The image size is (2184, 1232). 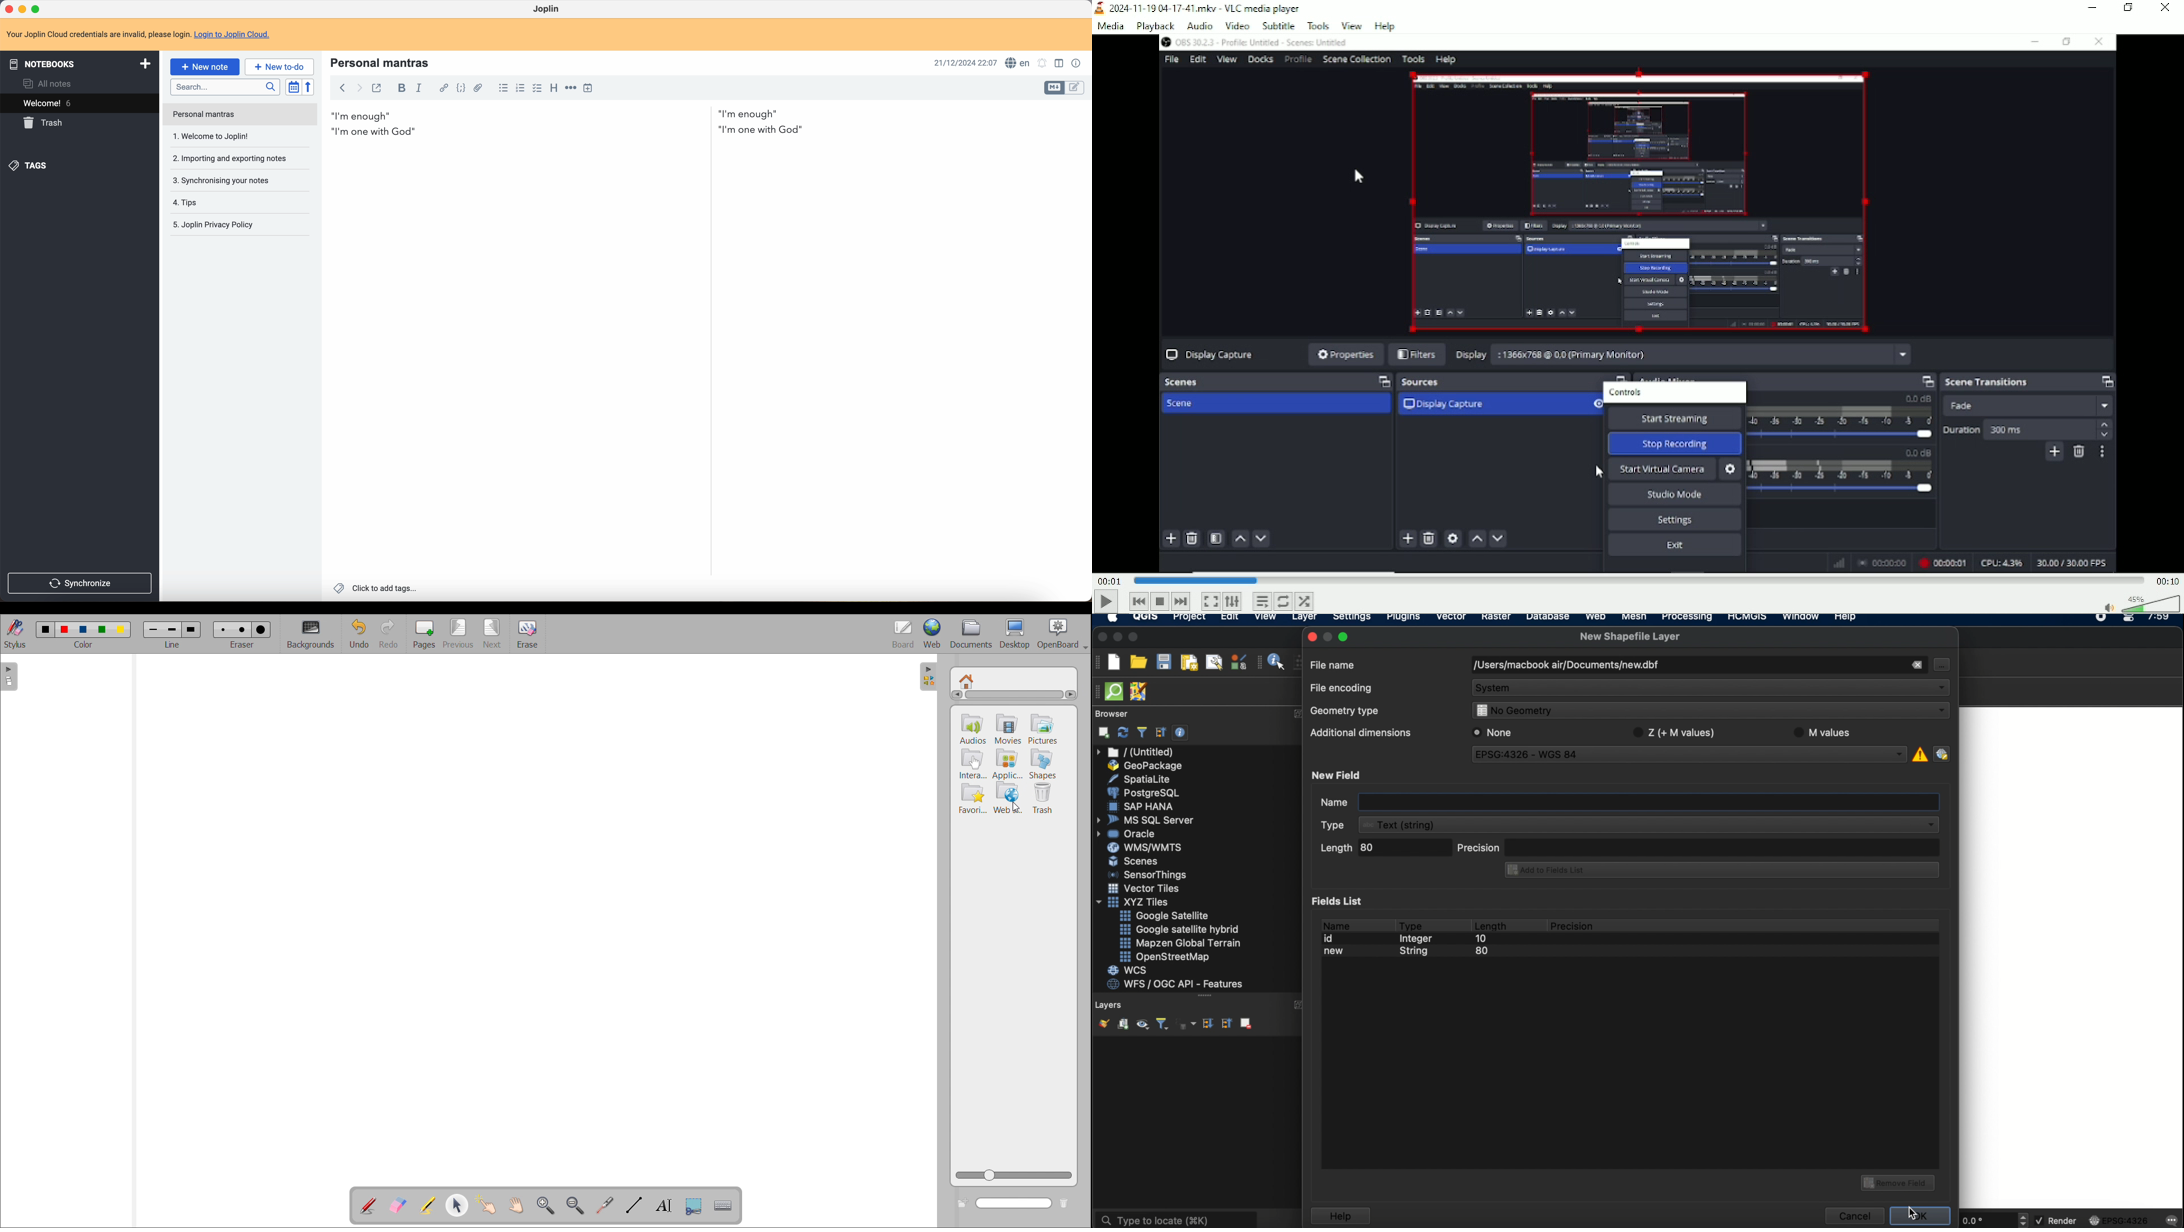 What do you see at coordinates (1109, 580) in the screenshot?
I see `Elapsed time` at bounding box center [1109, 580].